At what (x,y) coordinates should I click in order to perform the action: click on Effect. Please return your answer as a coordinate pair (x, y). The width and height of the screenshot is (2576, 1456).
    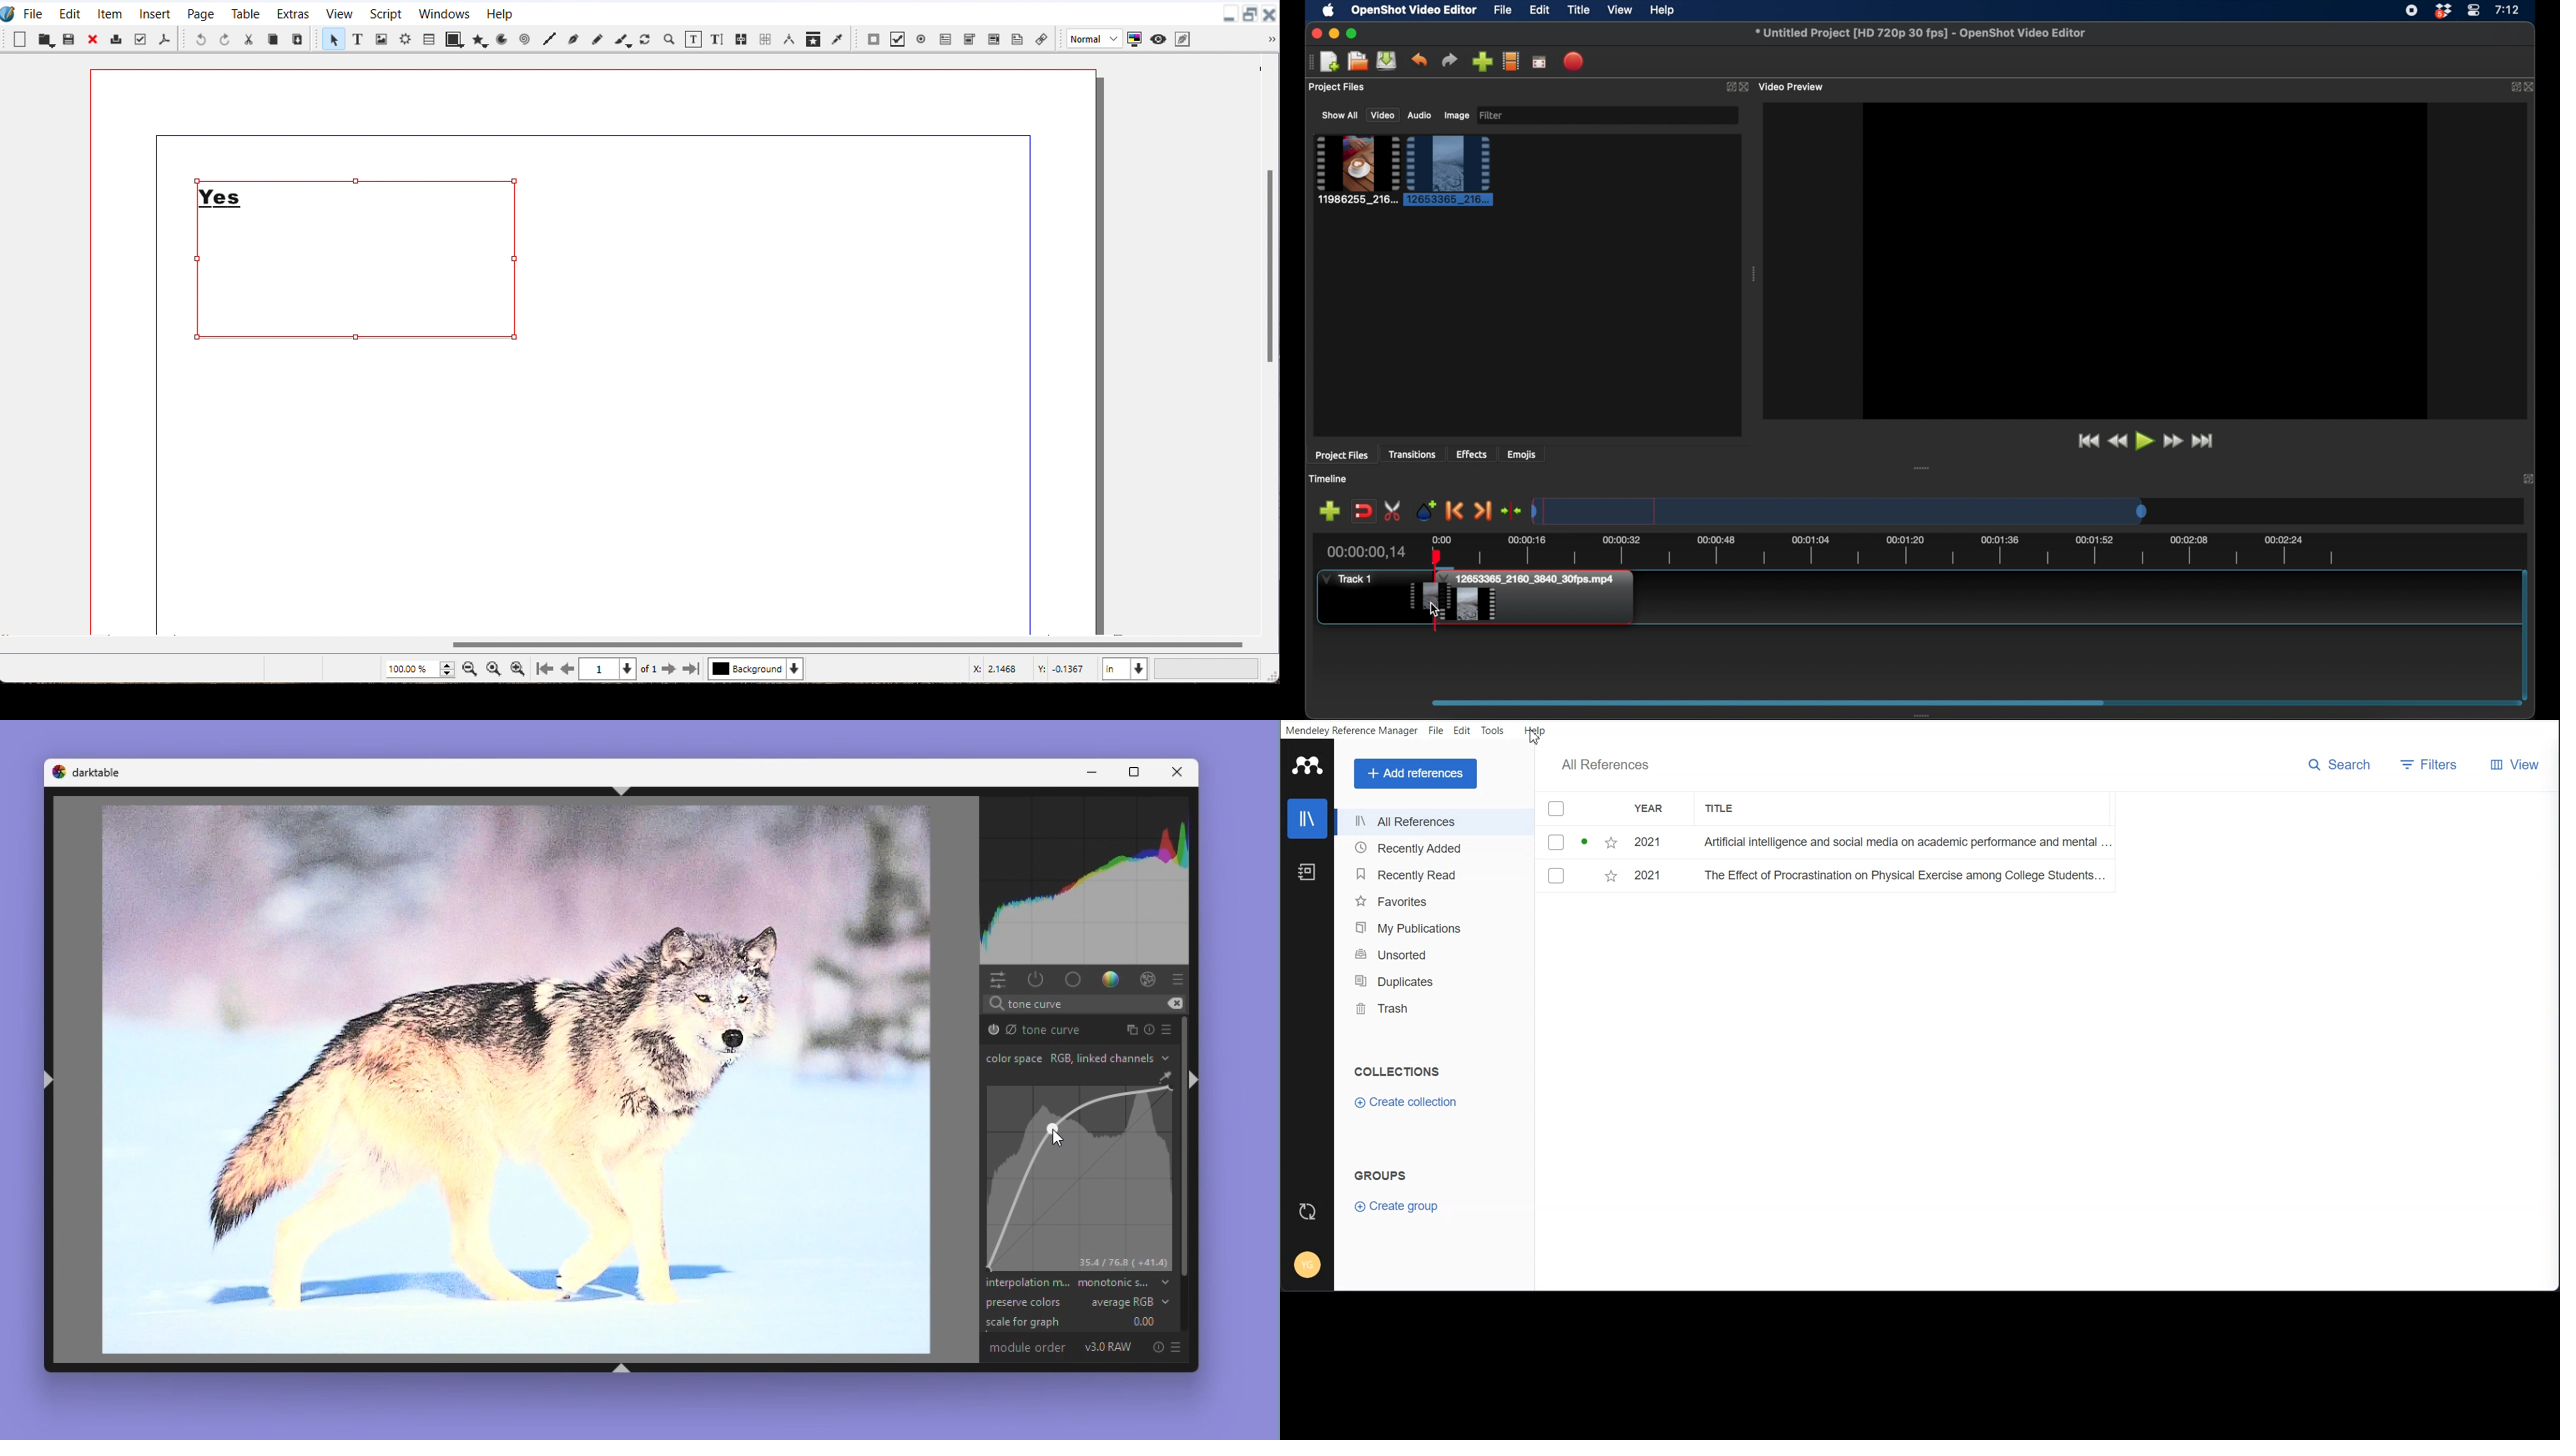
    Looking at the image, I should click on (1145, 980).